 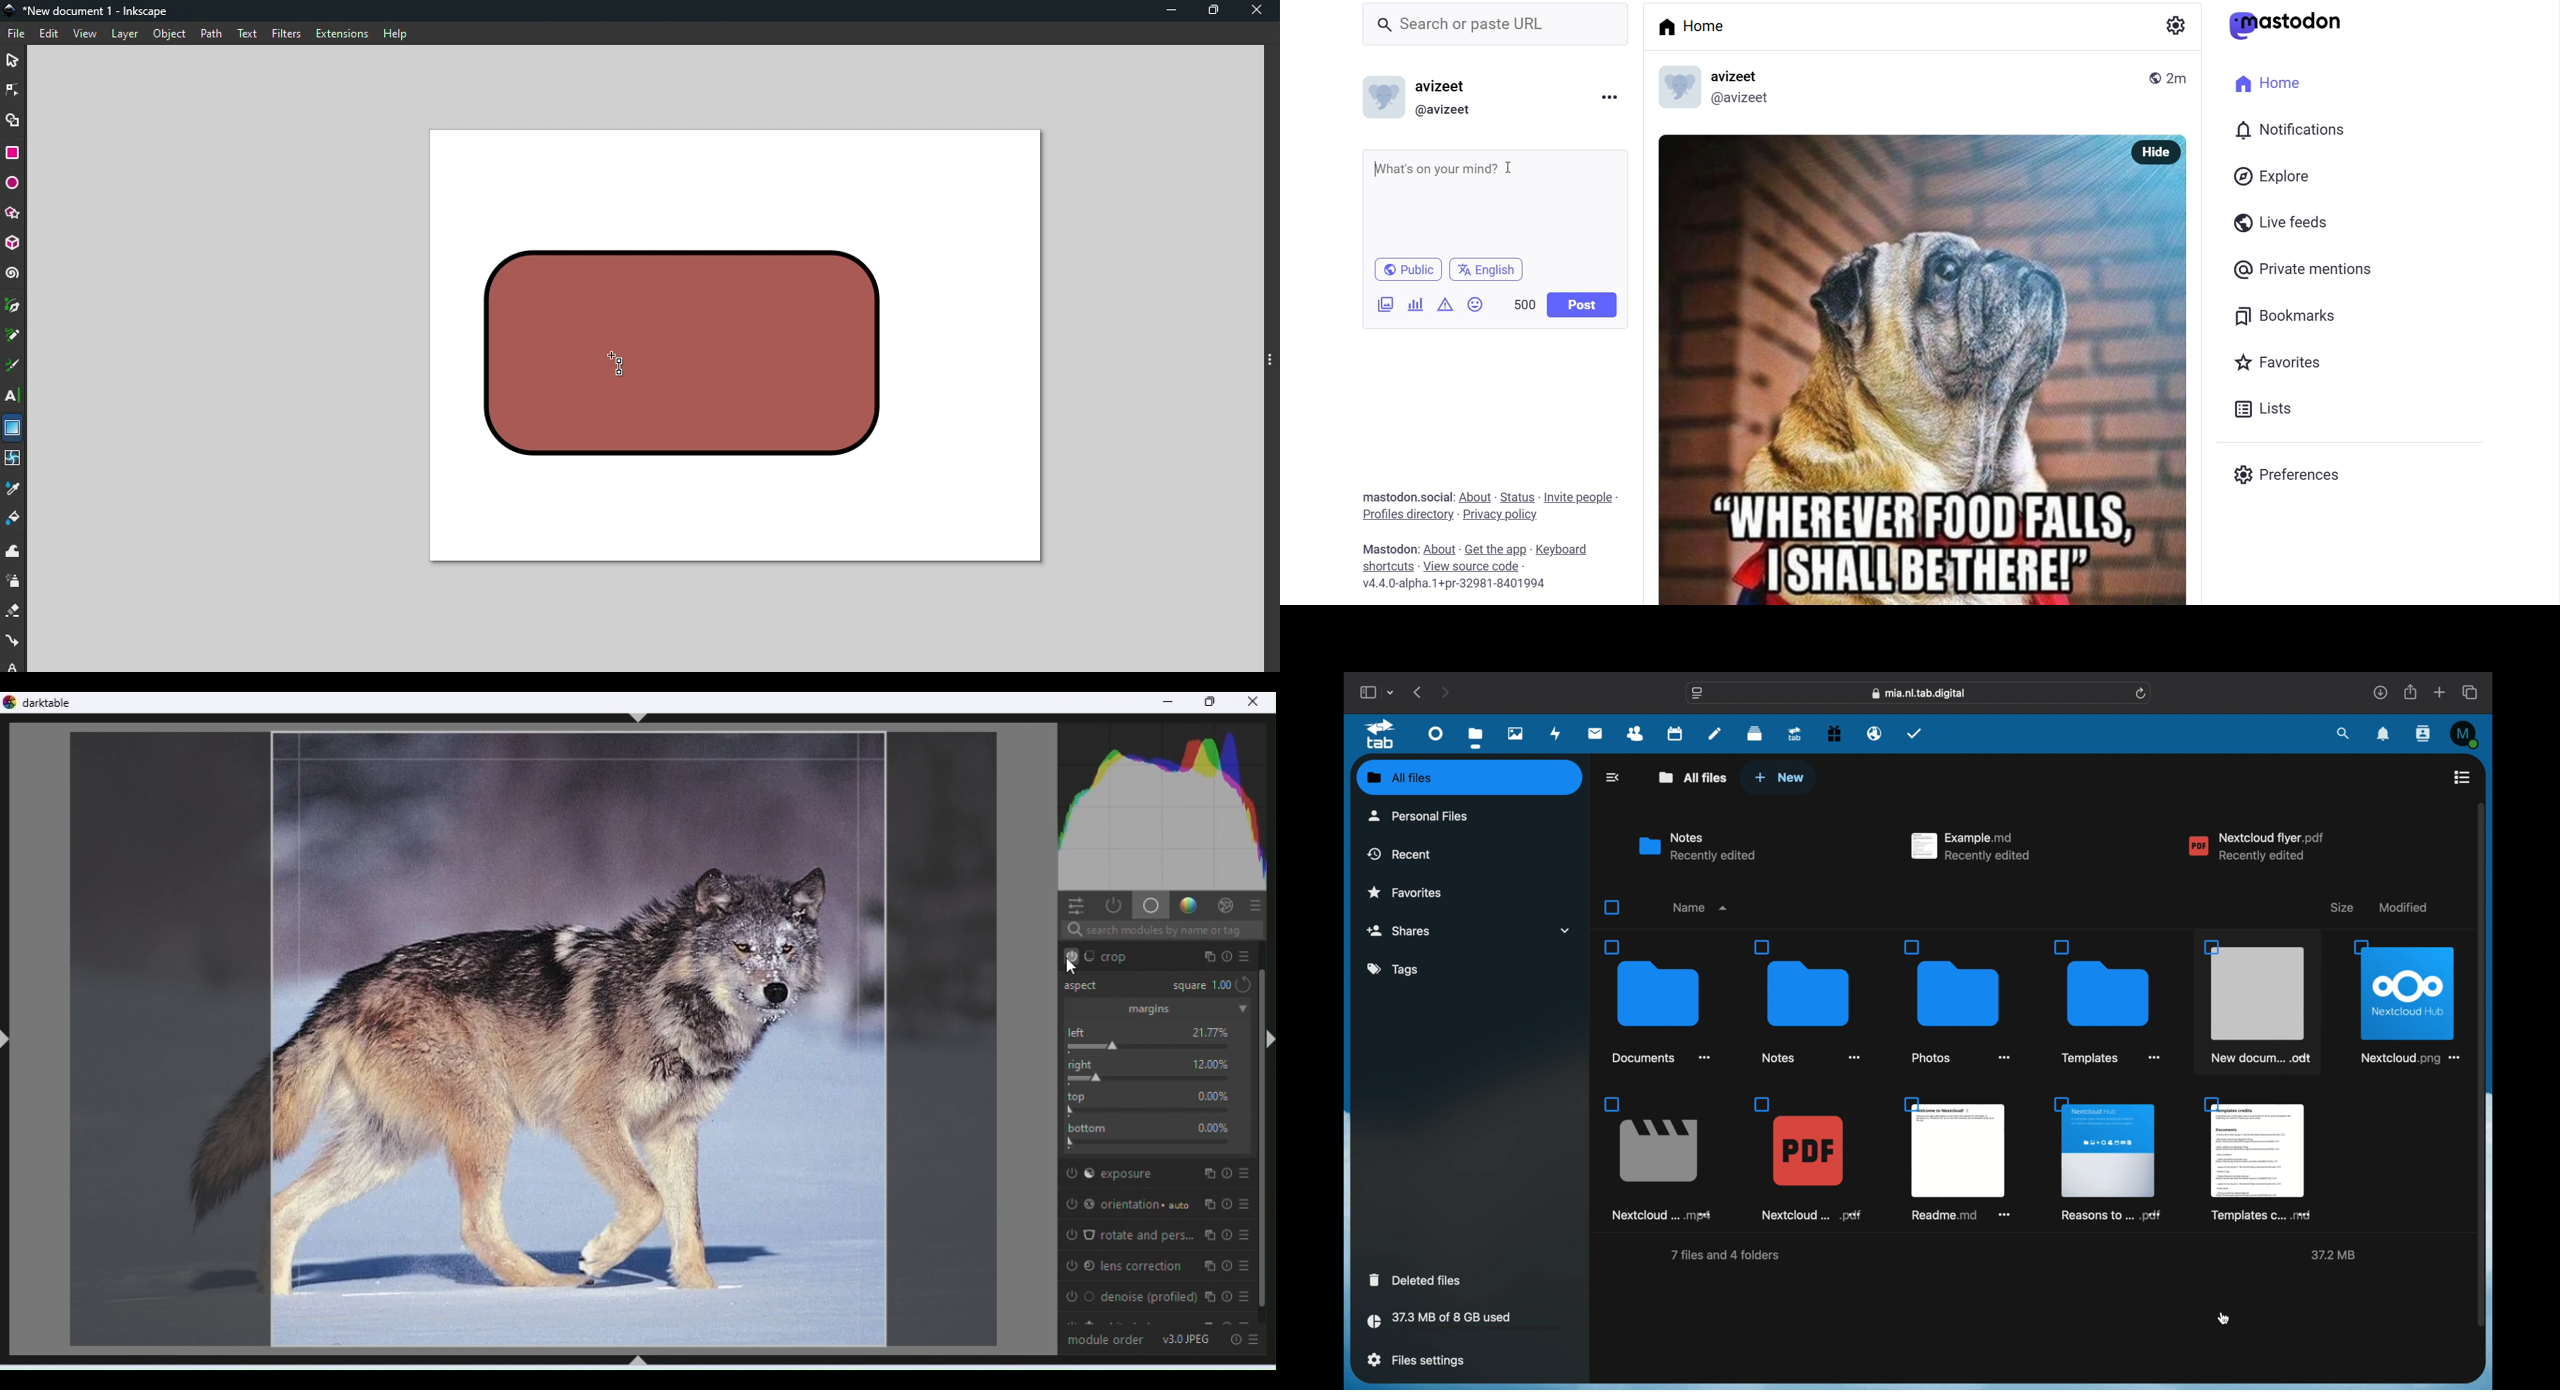 What do you see at coordinates (1580, 497) in the screenshot?
I see `invite people` at bounding box center [1580, 497].